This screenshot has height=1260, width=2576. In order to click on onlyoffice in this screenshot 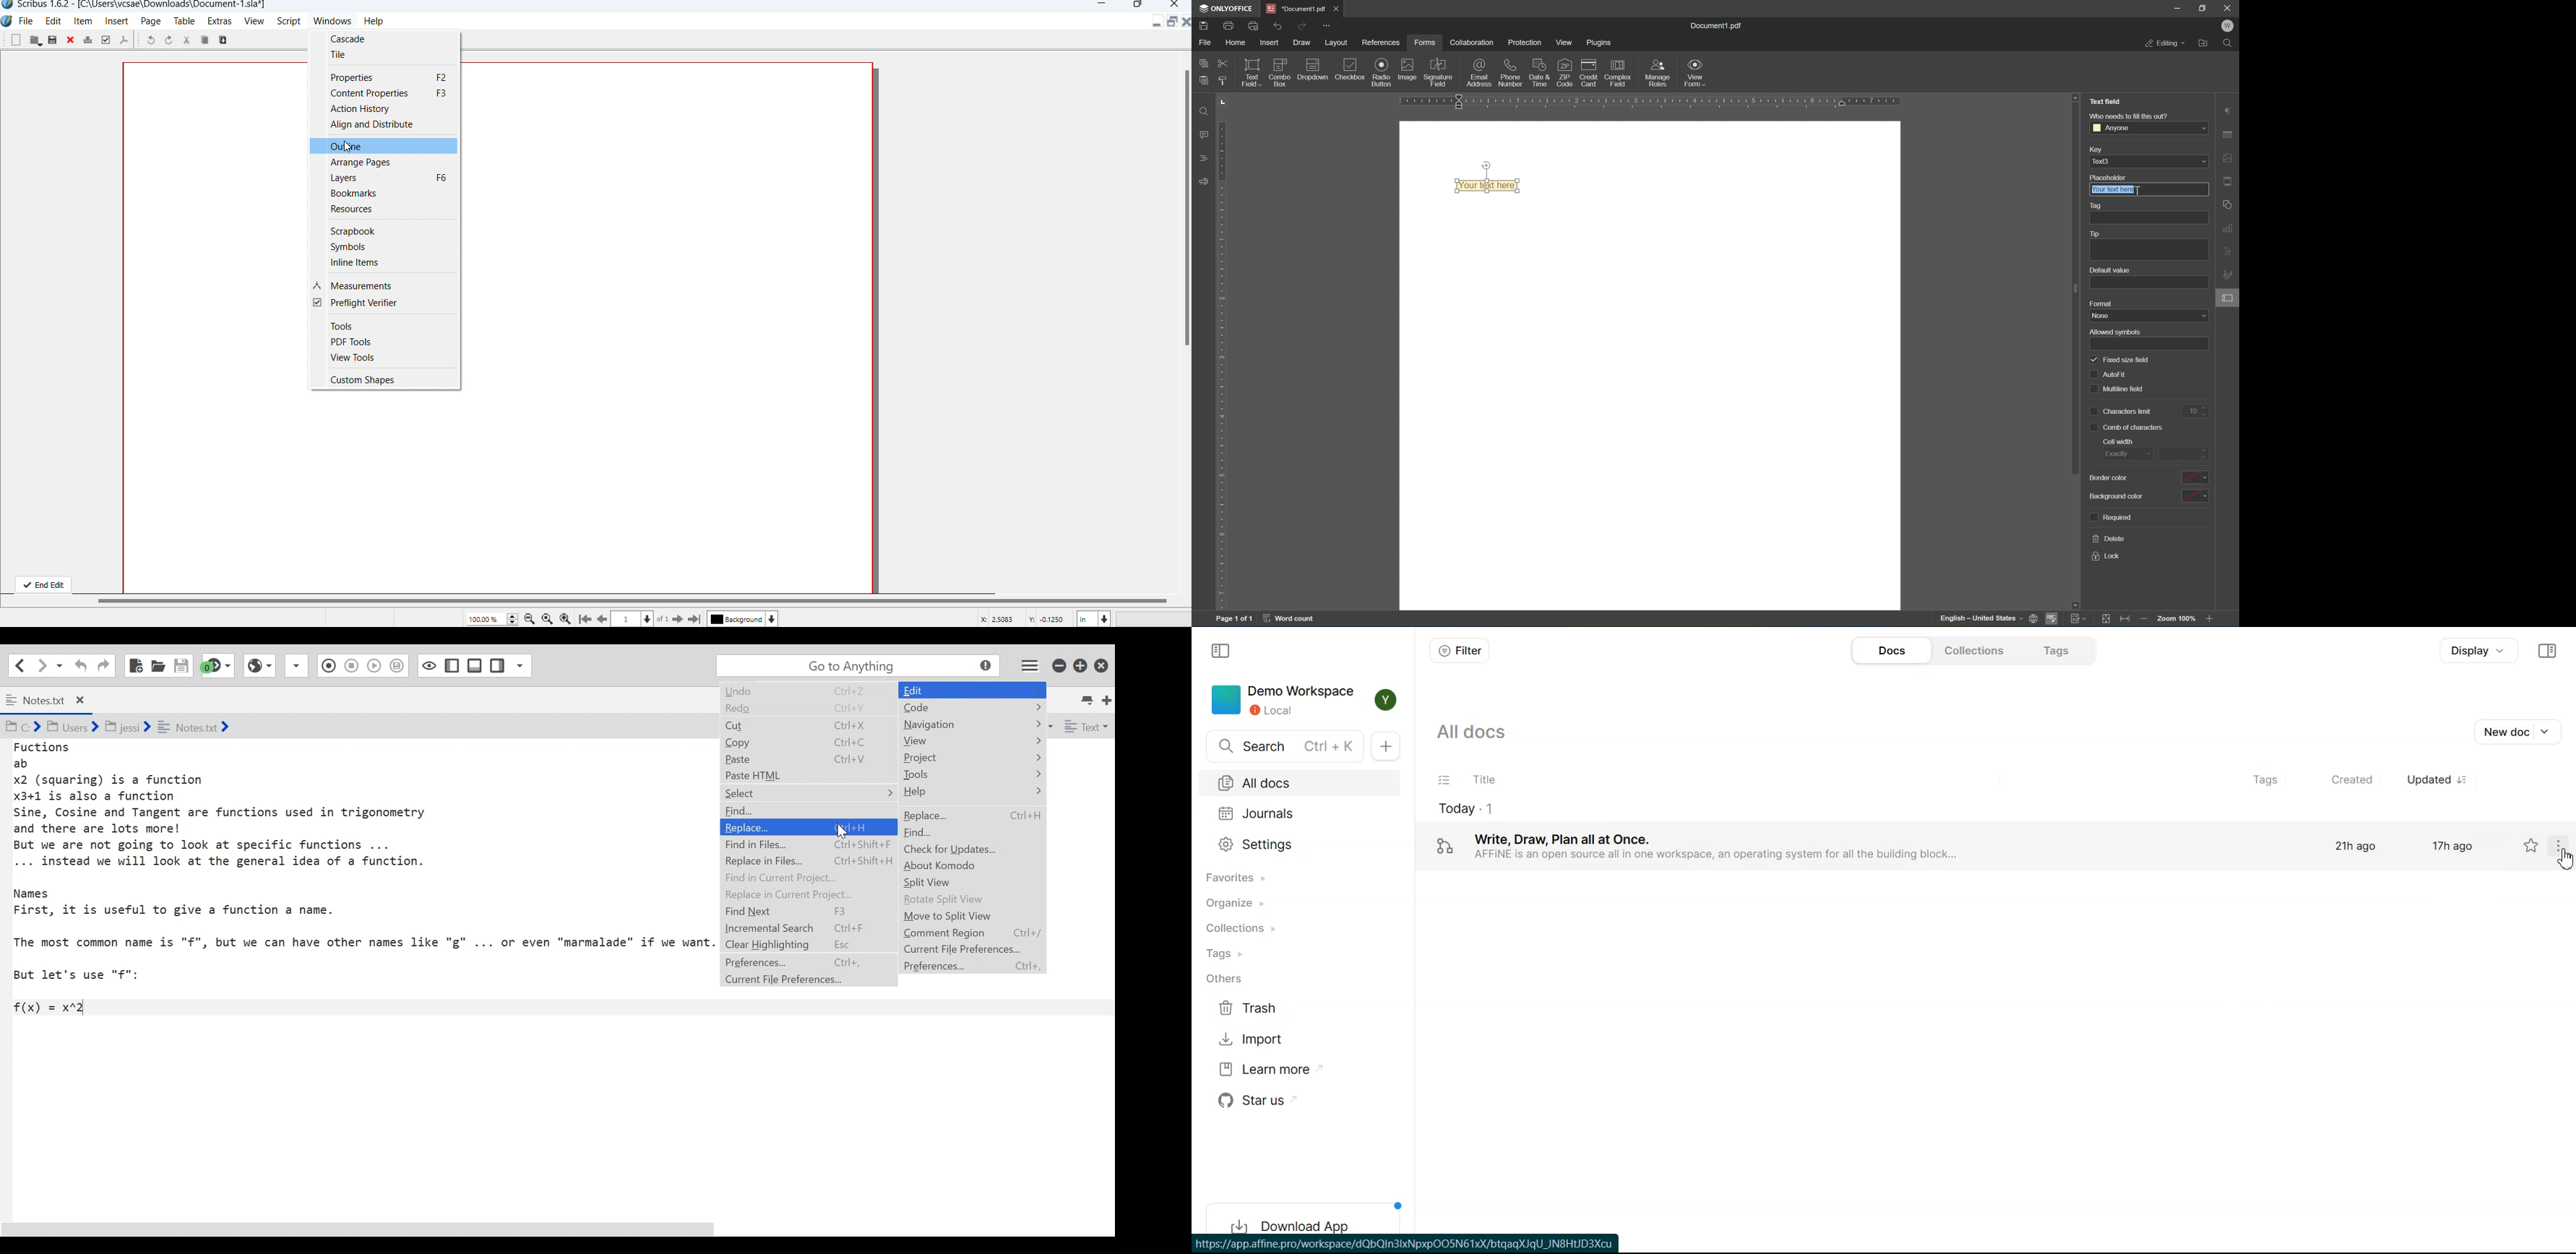, I will do `click(1228, 7)`.